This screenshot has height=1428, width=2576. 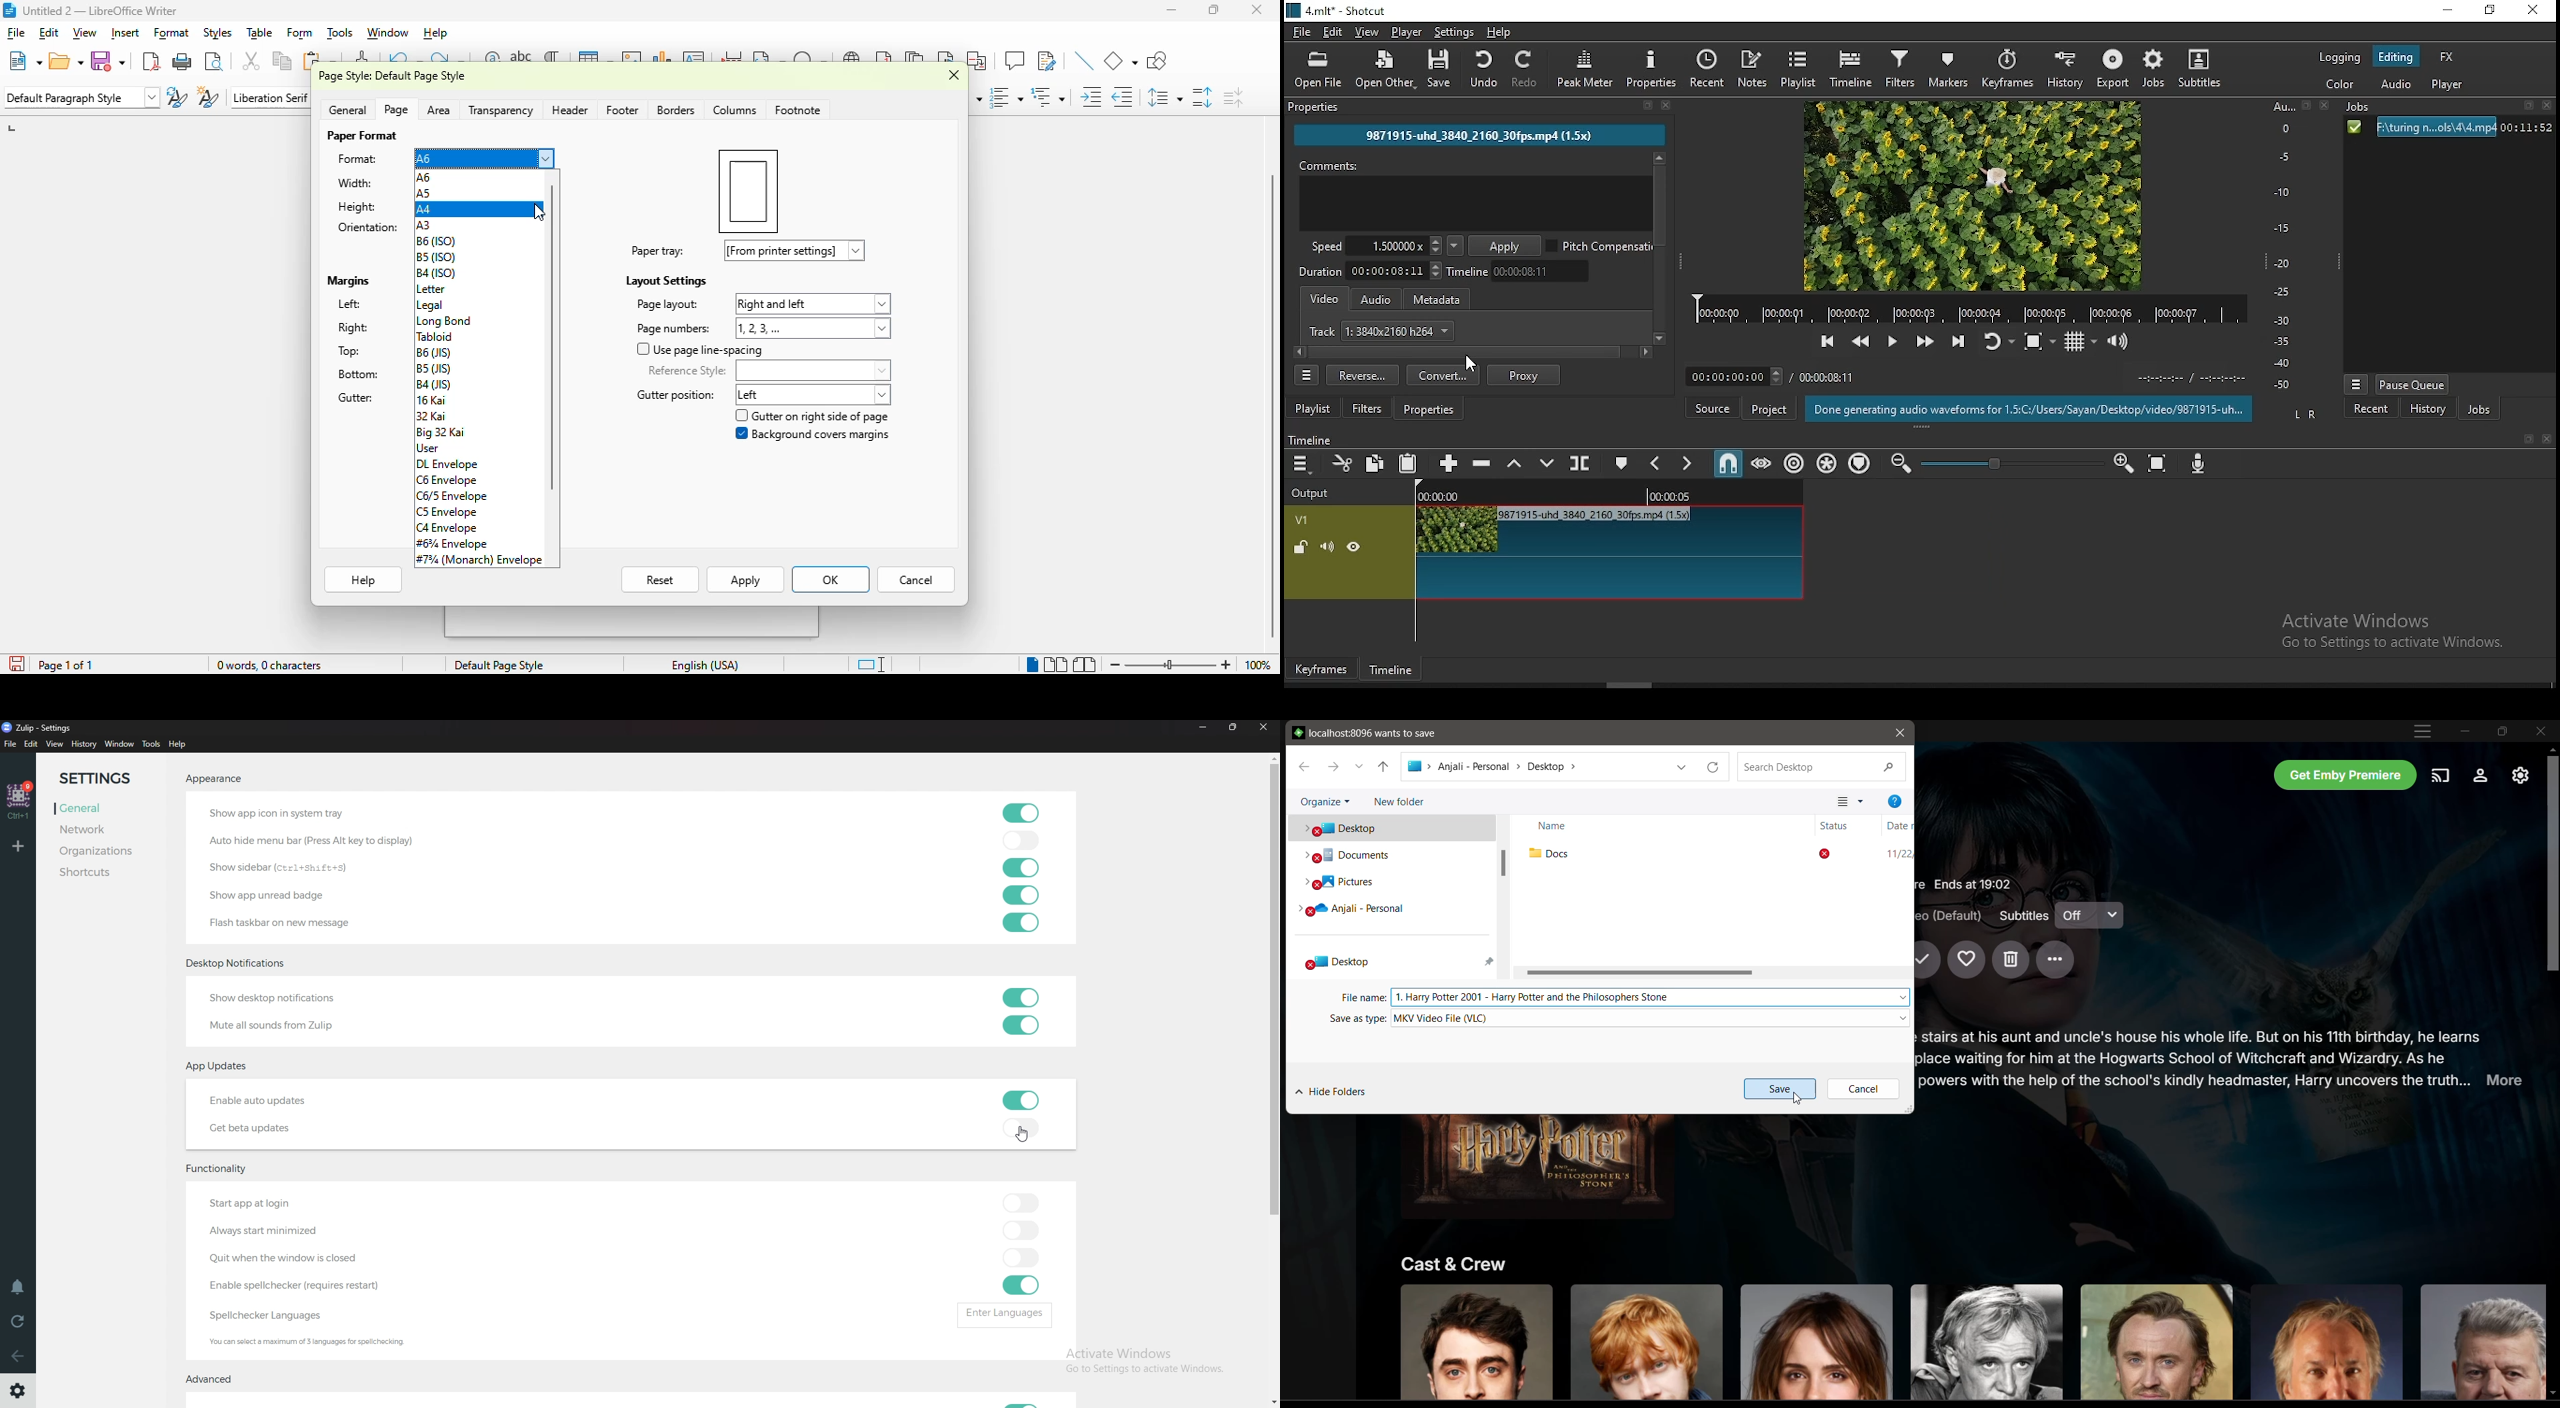 I want to click on record audio, so click(x=2202, y=464).